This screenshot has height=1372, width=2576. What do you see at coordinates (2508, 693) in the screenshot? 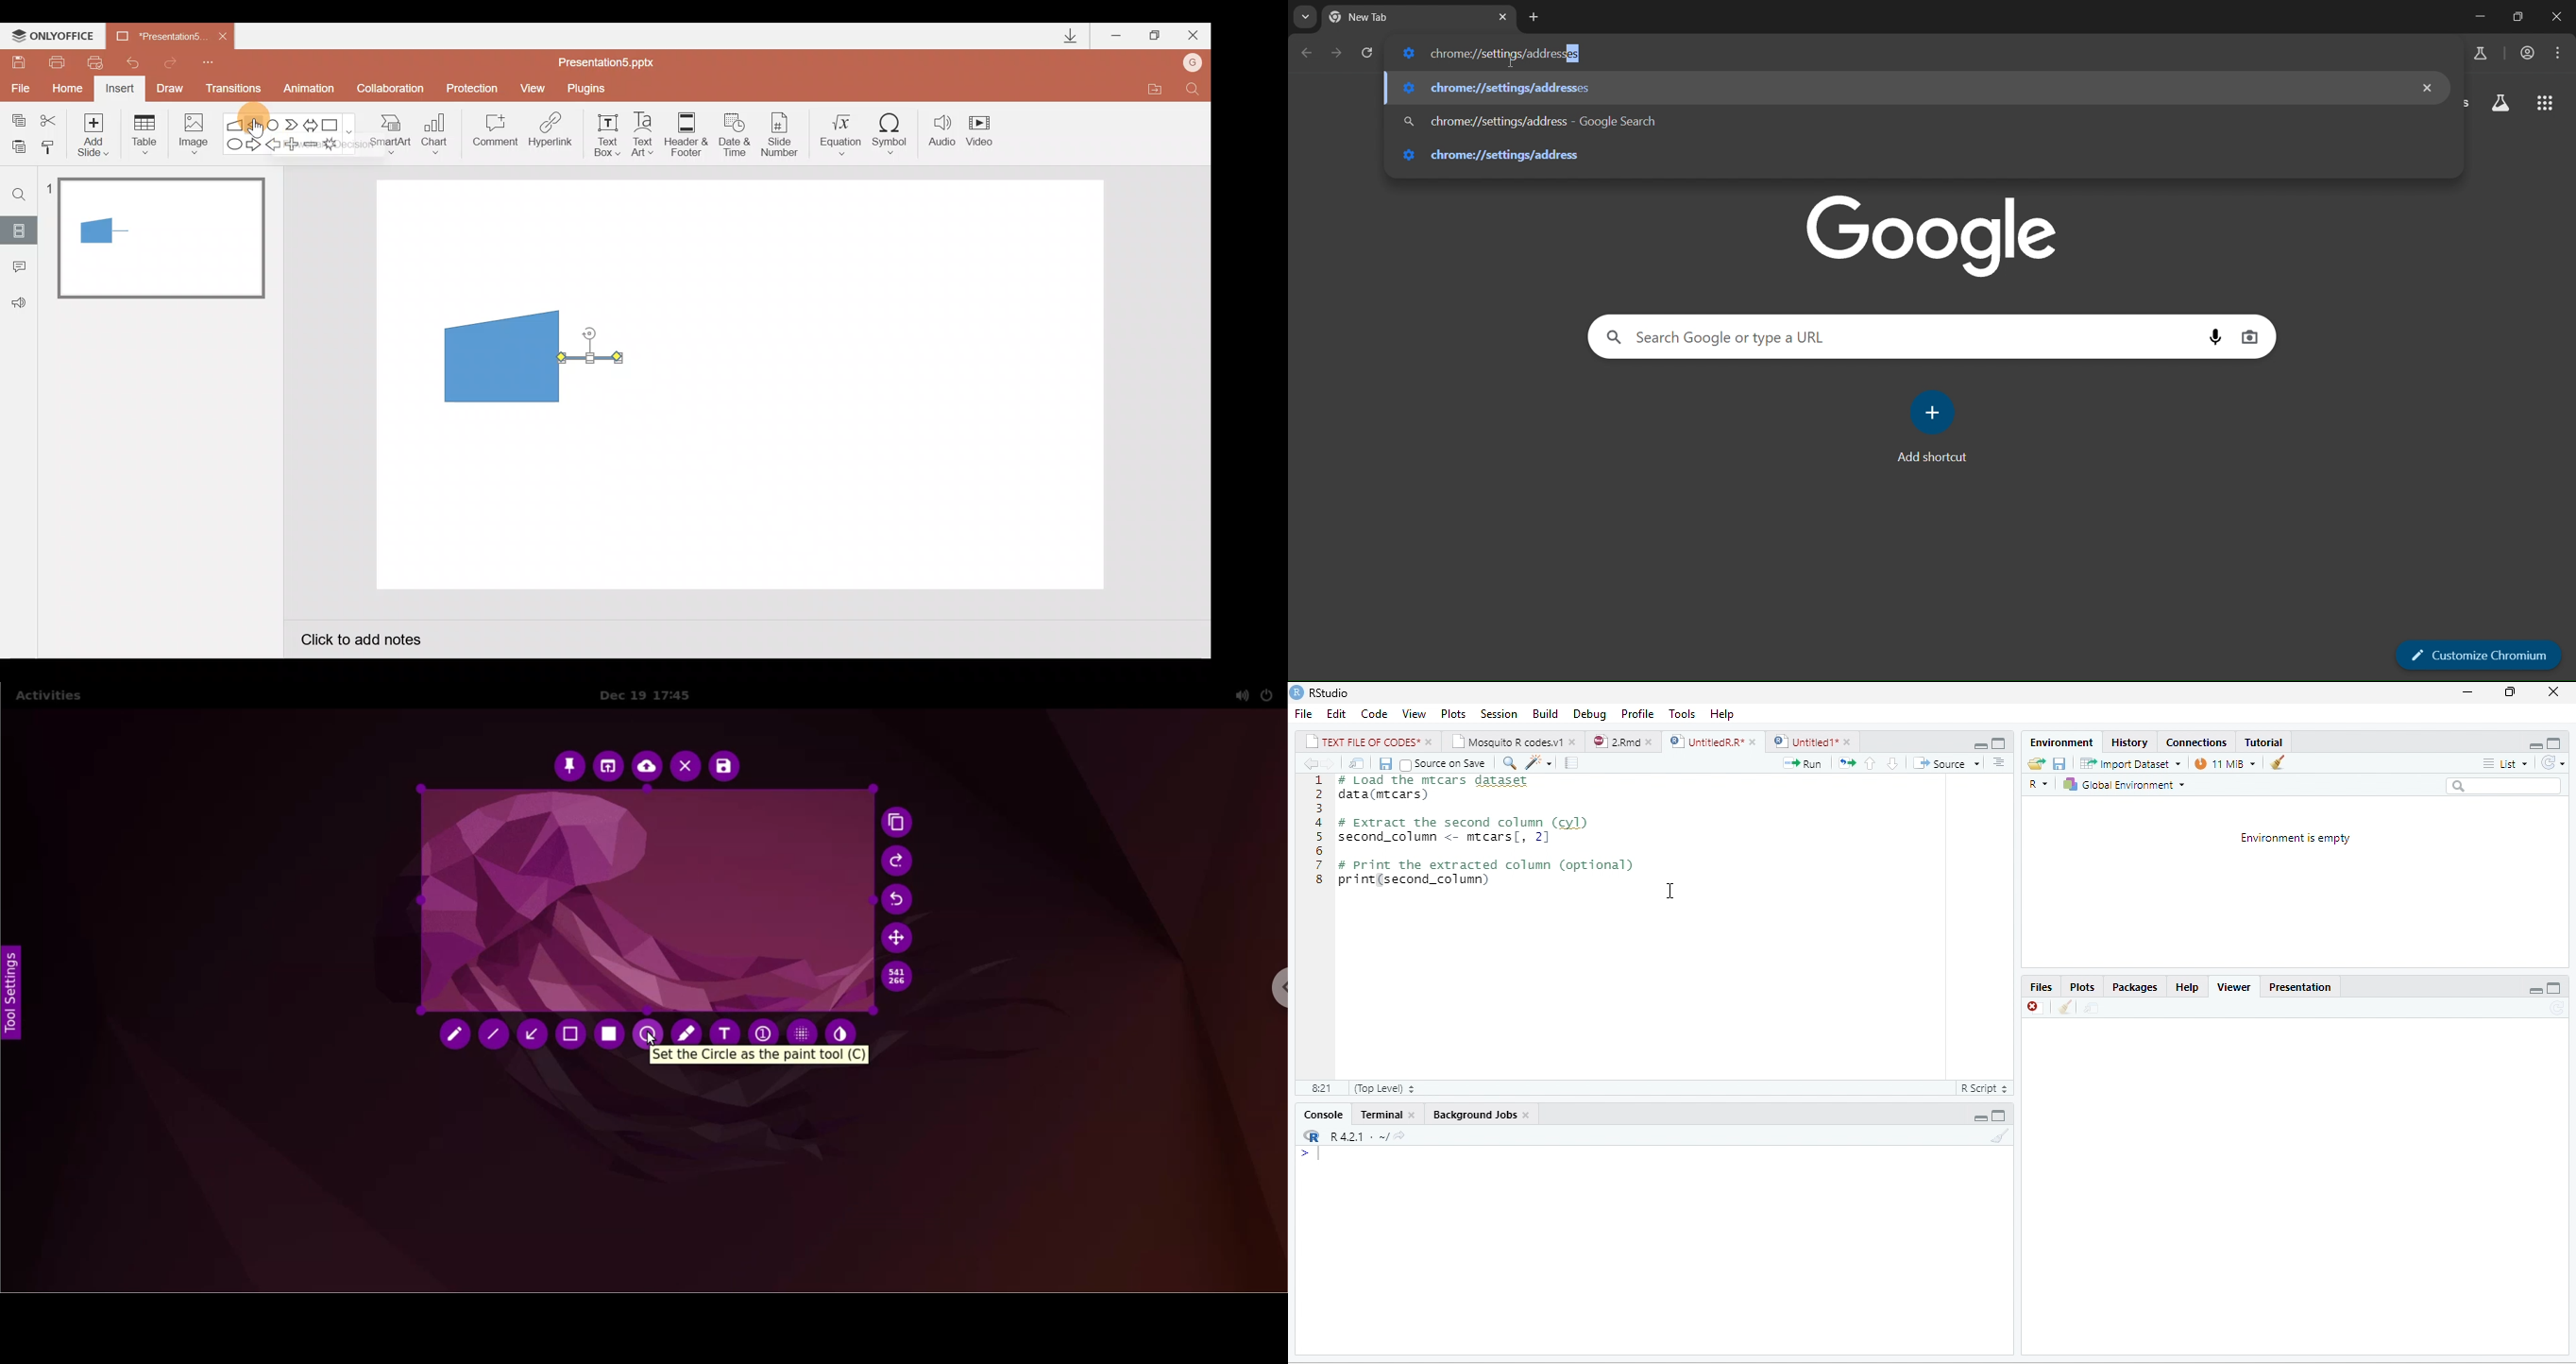
I see `restore down` at bounding box center [2508, 693].